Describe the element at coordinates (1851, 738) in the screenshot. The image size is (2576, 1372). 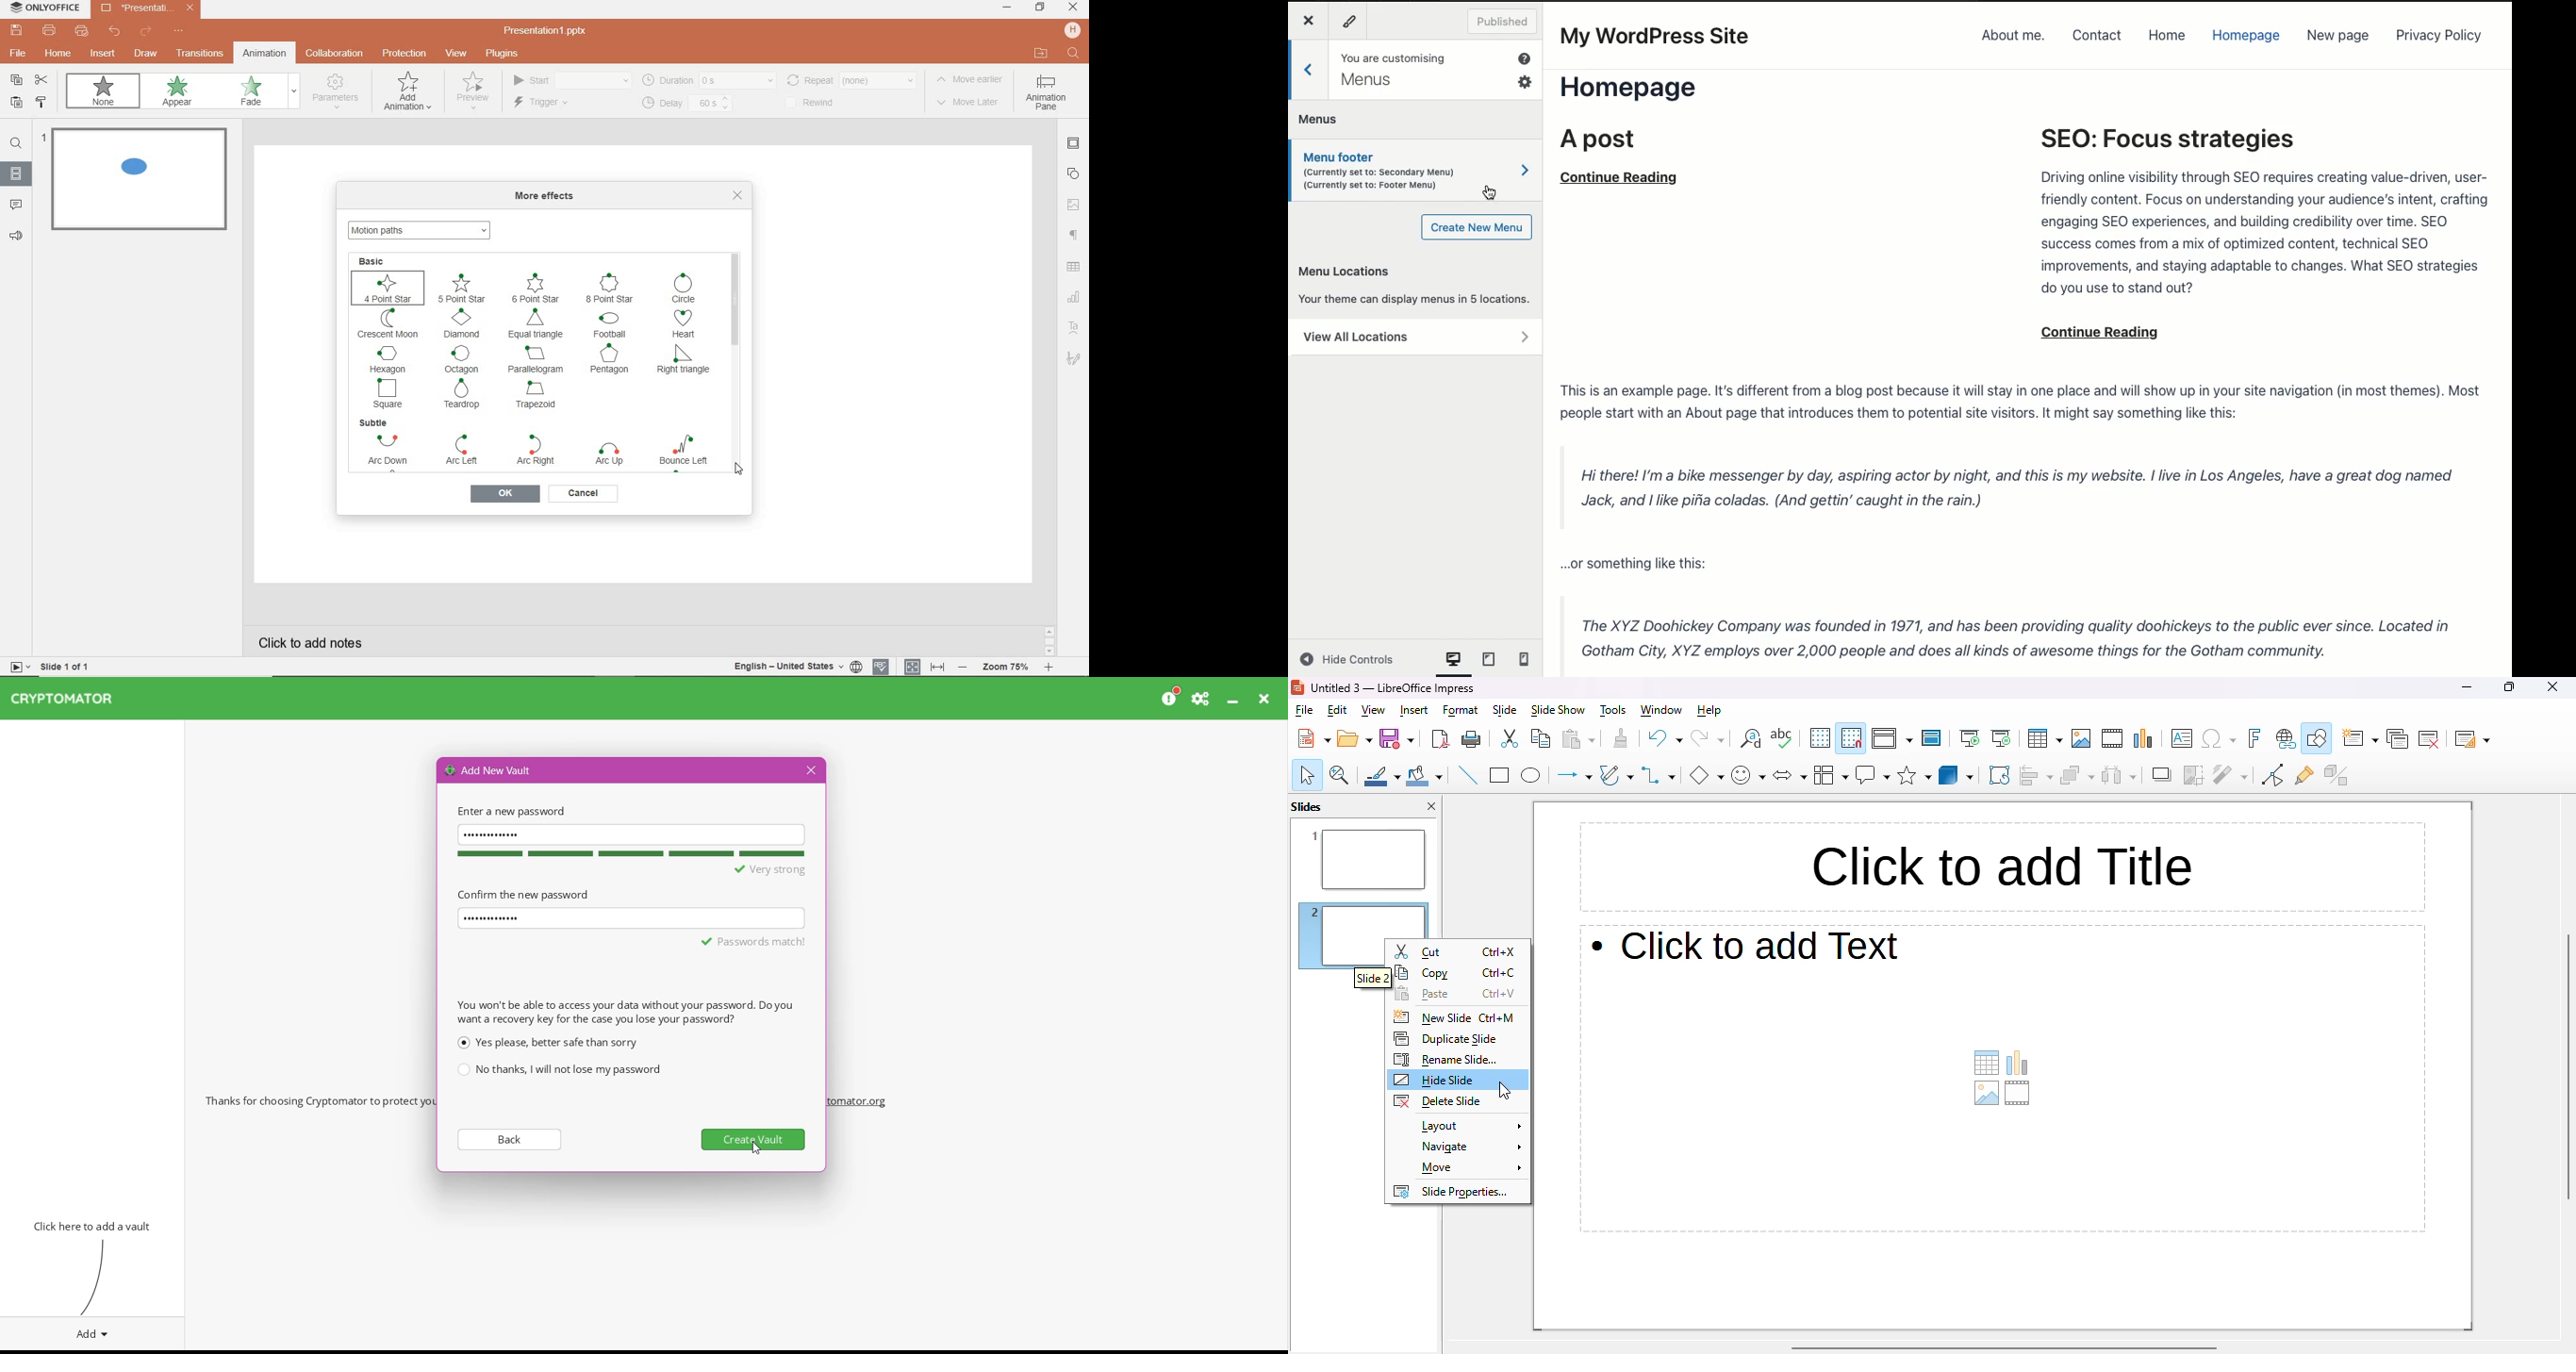
I see `snap to grid` at that location.